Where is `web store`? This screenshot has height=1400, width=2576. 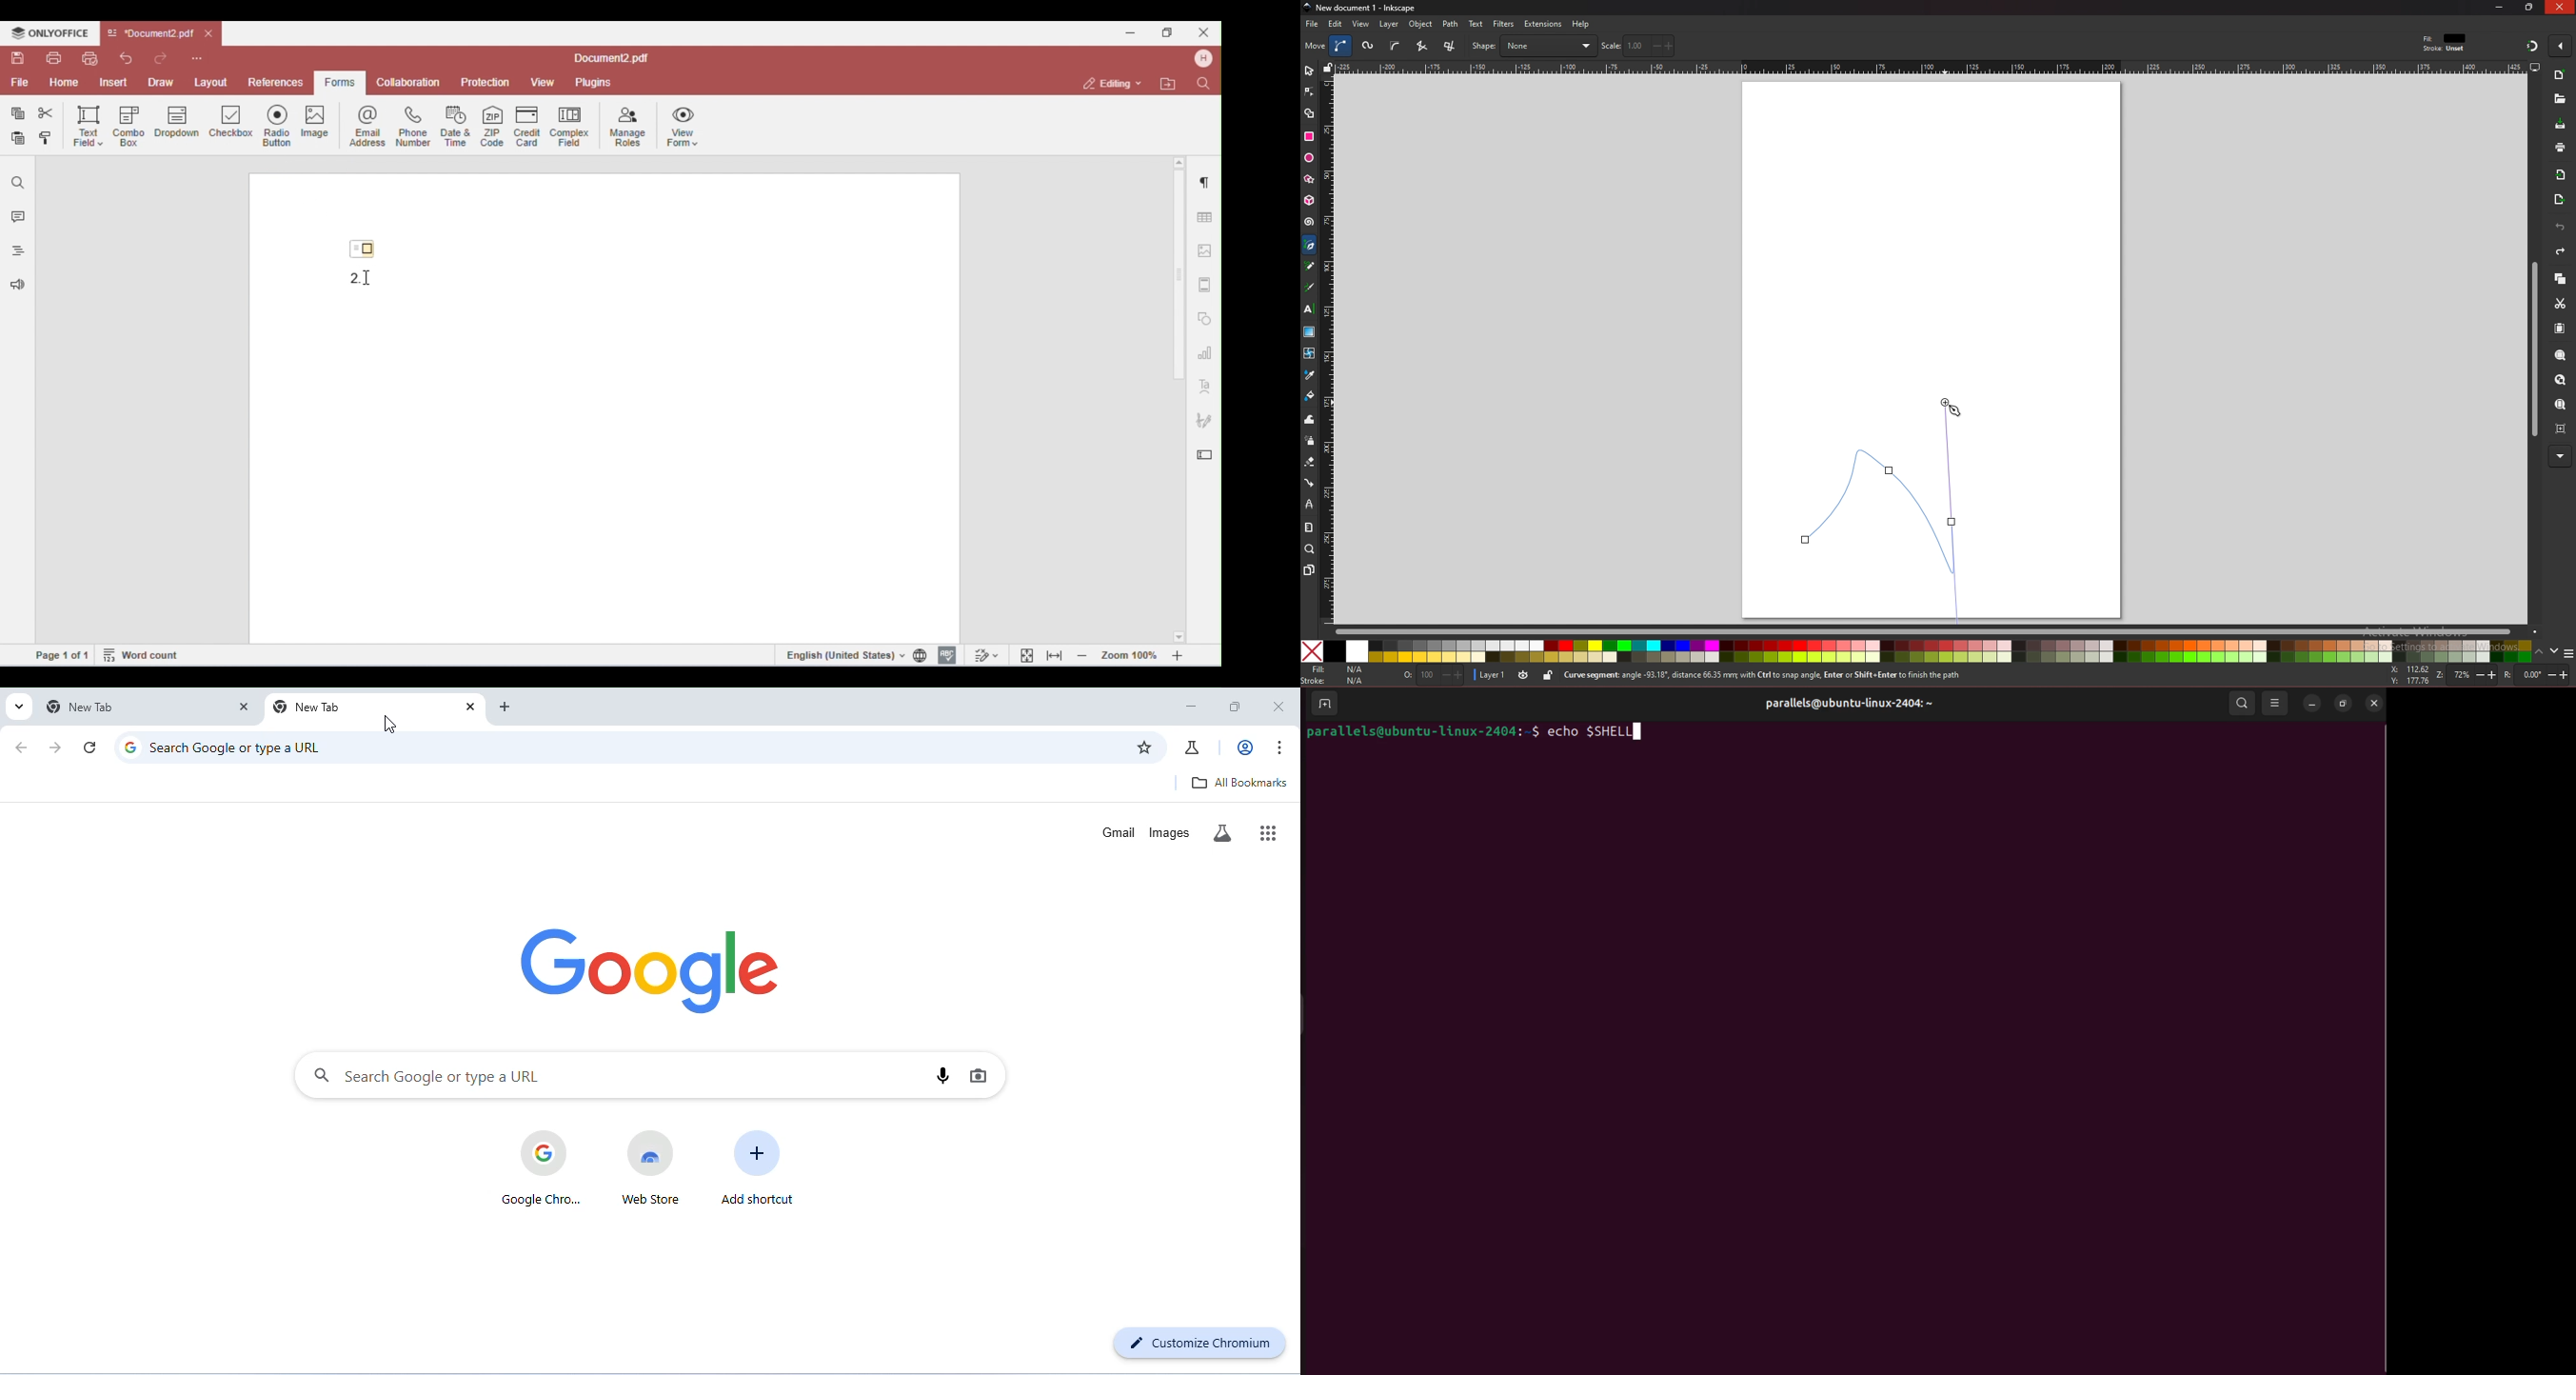 web store is located at coordinates (651, 1166).